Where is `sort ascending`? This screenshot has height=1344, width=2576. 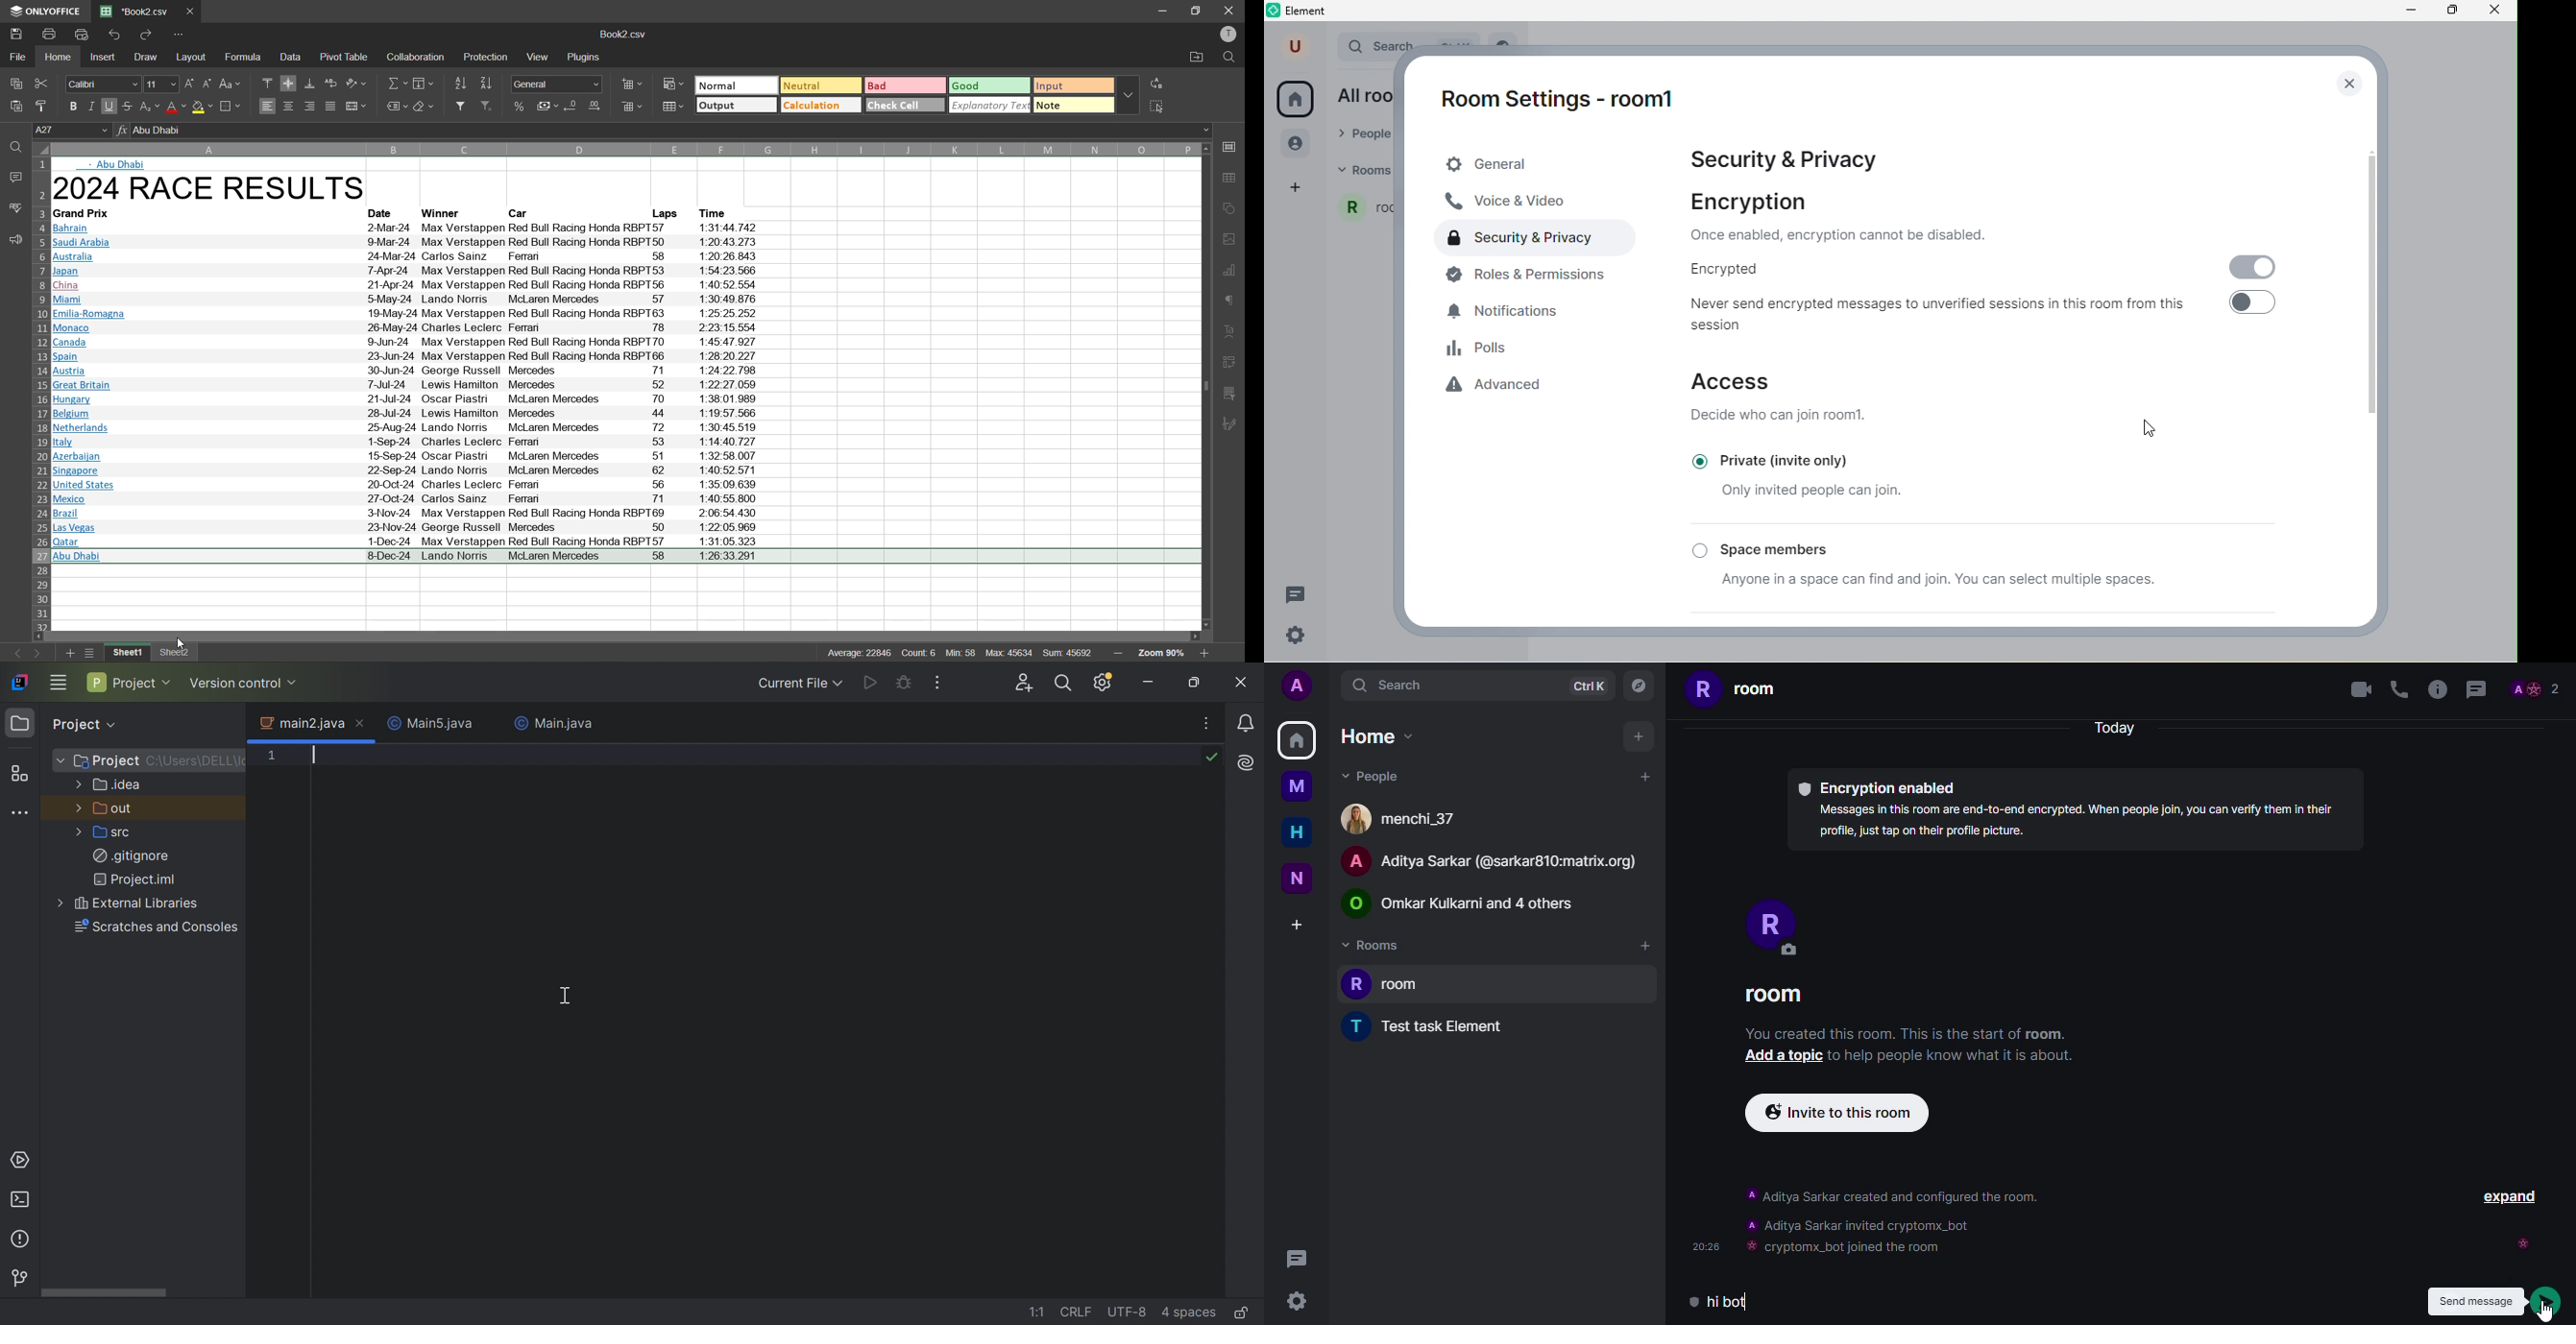 sort ascending is located at coordinates (459, 84).